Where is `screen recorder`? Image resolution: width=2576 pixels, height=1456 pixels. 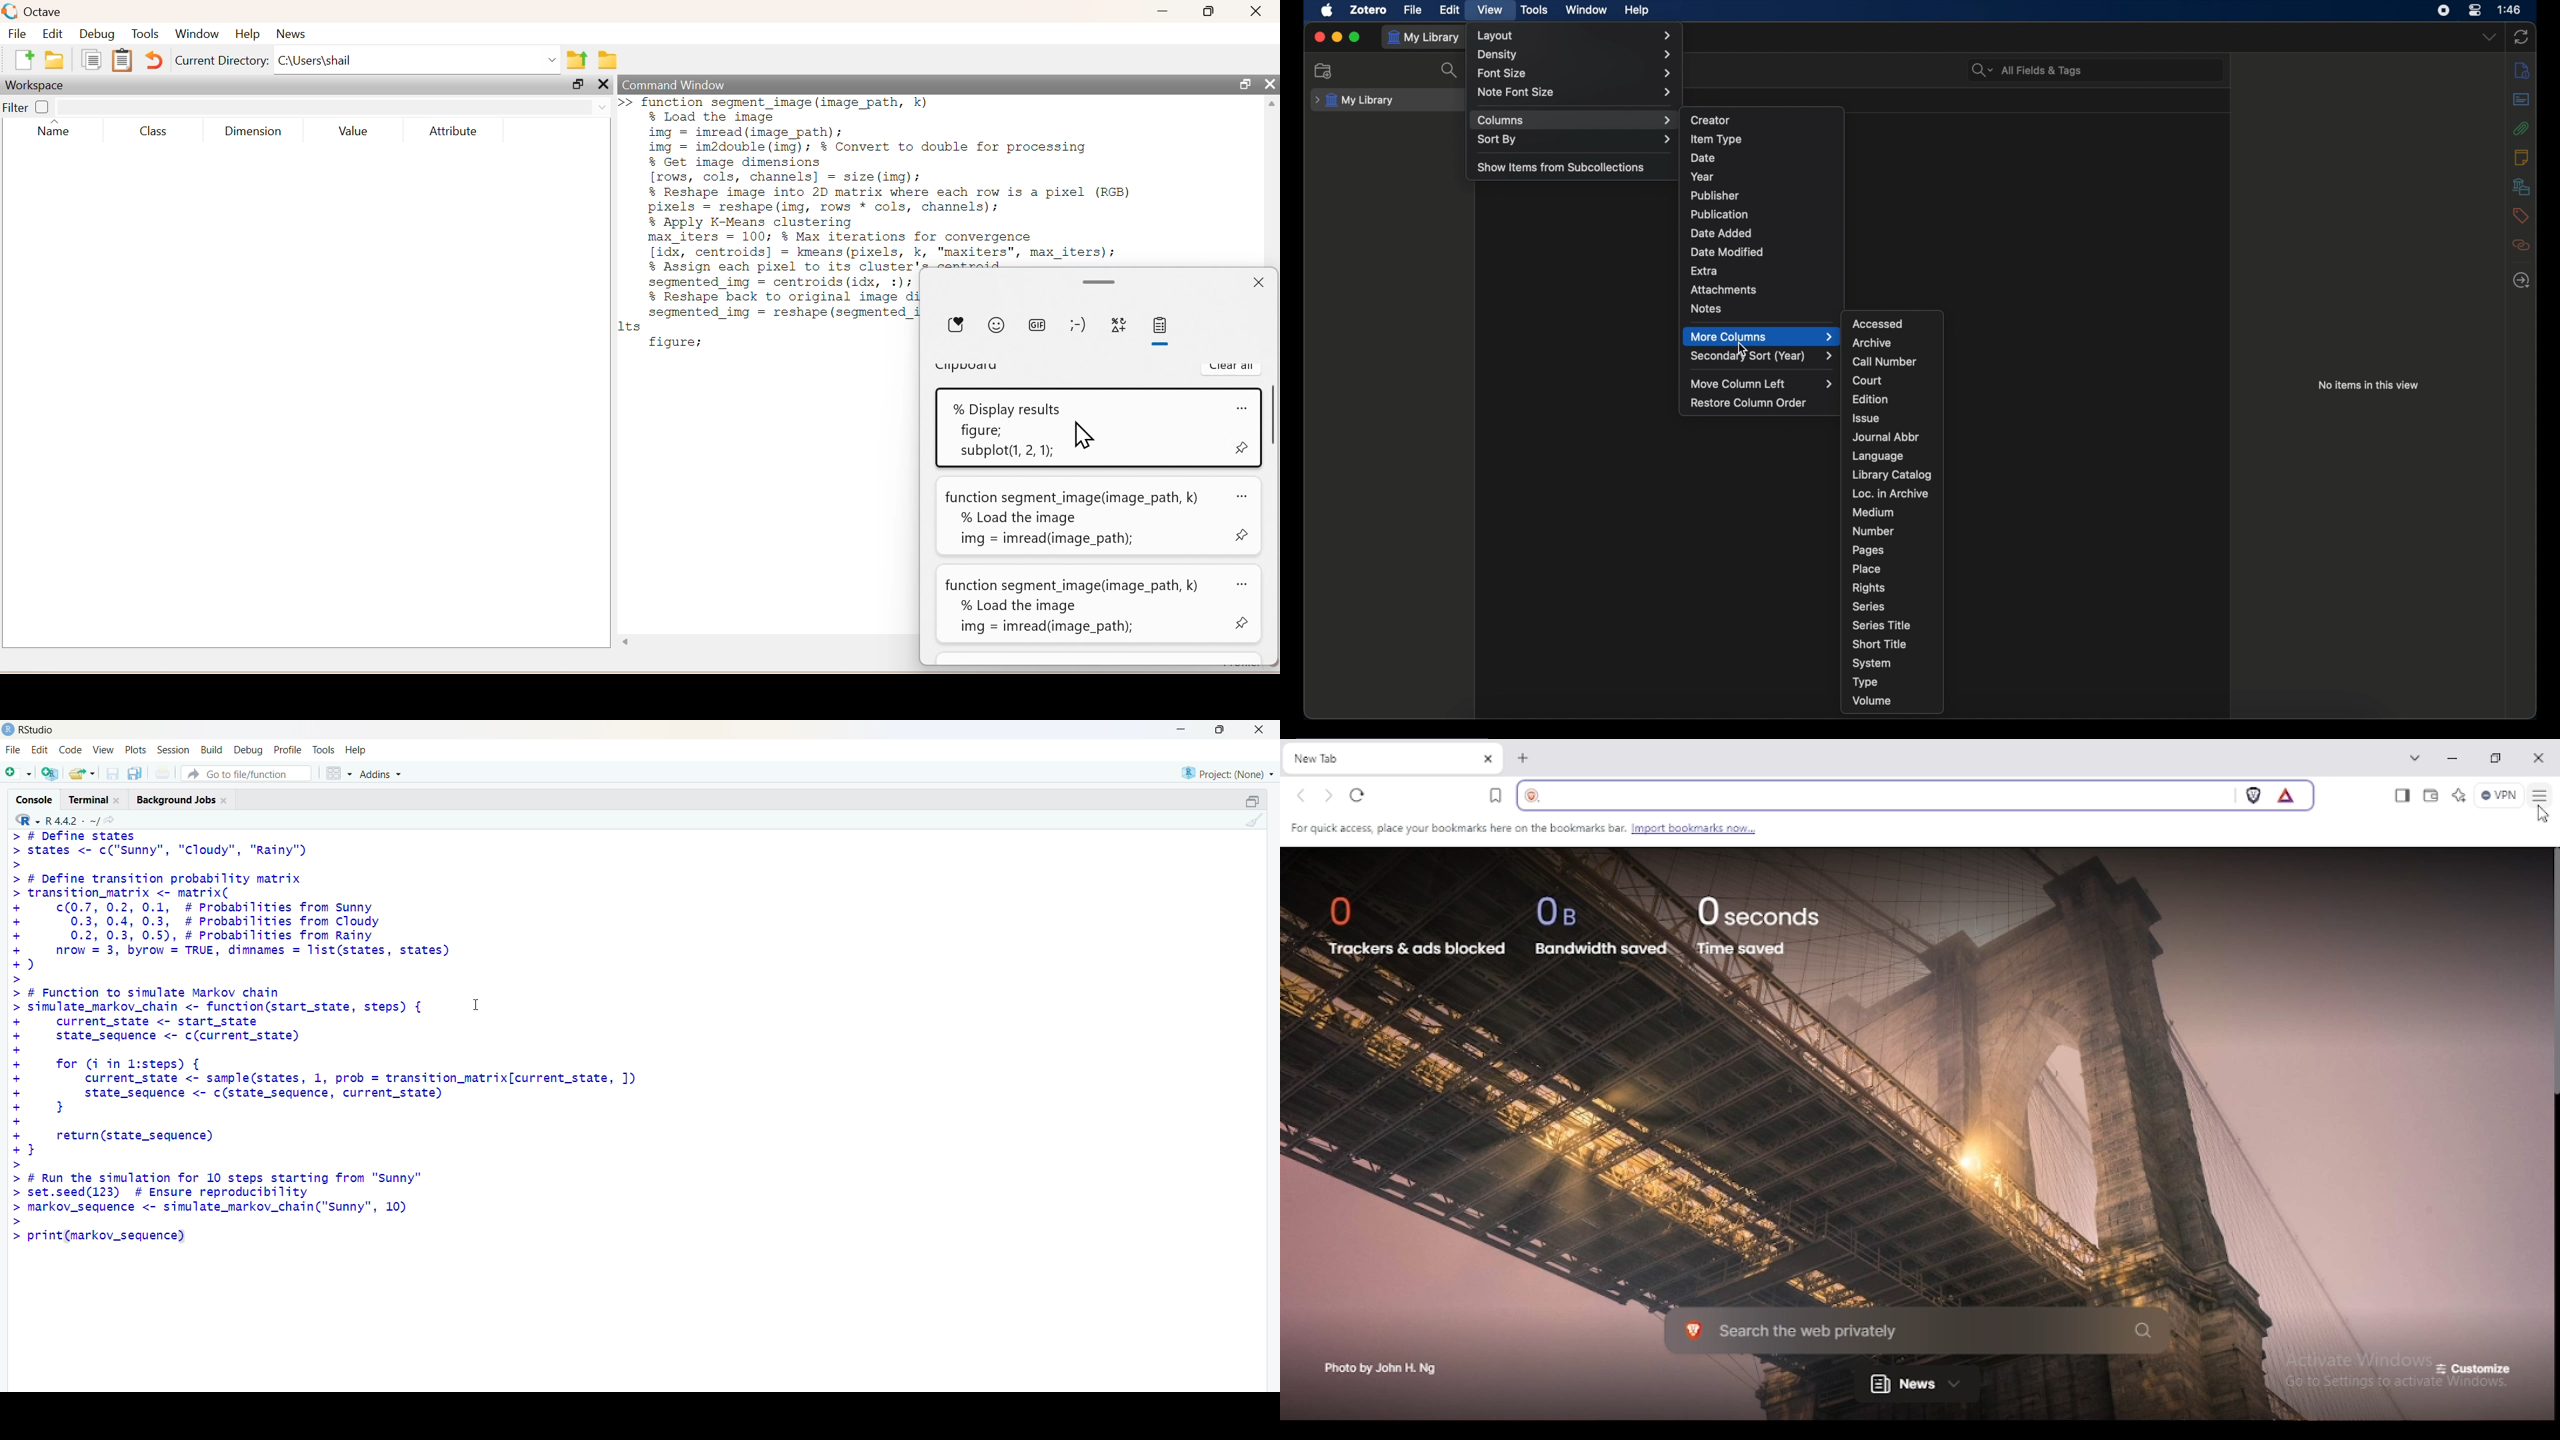 screen recorder is located at coordinates (2443, 10).